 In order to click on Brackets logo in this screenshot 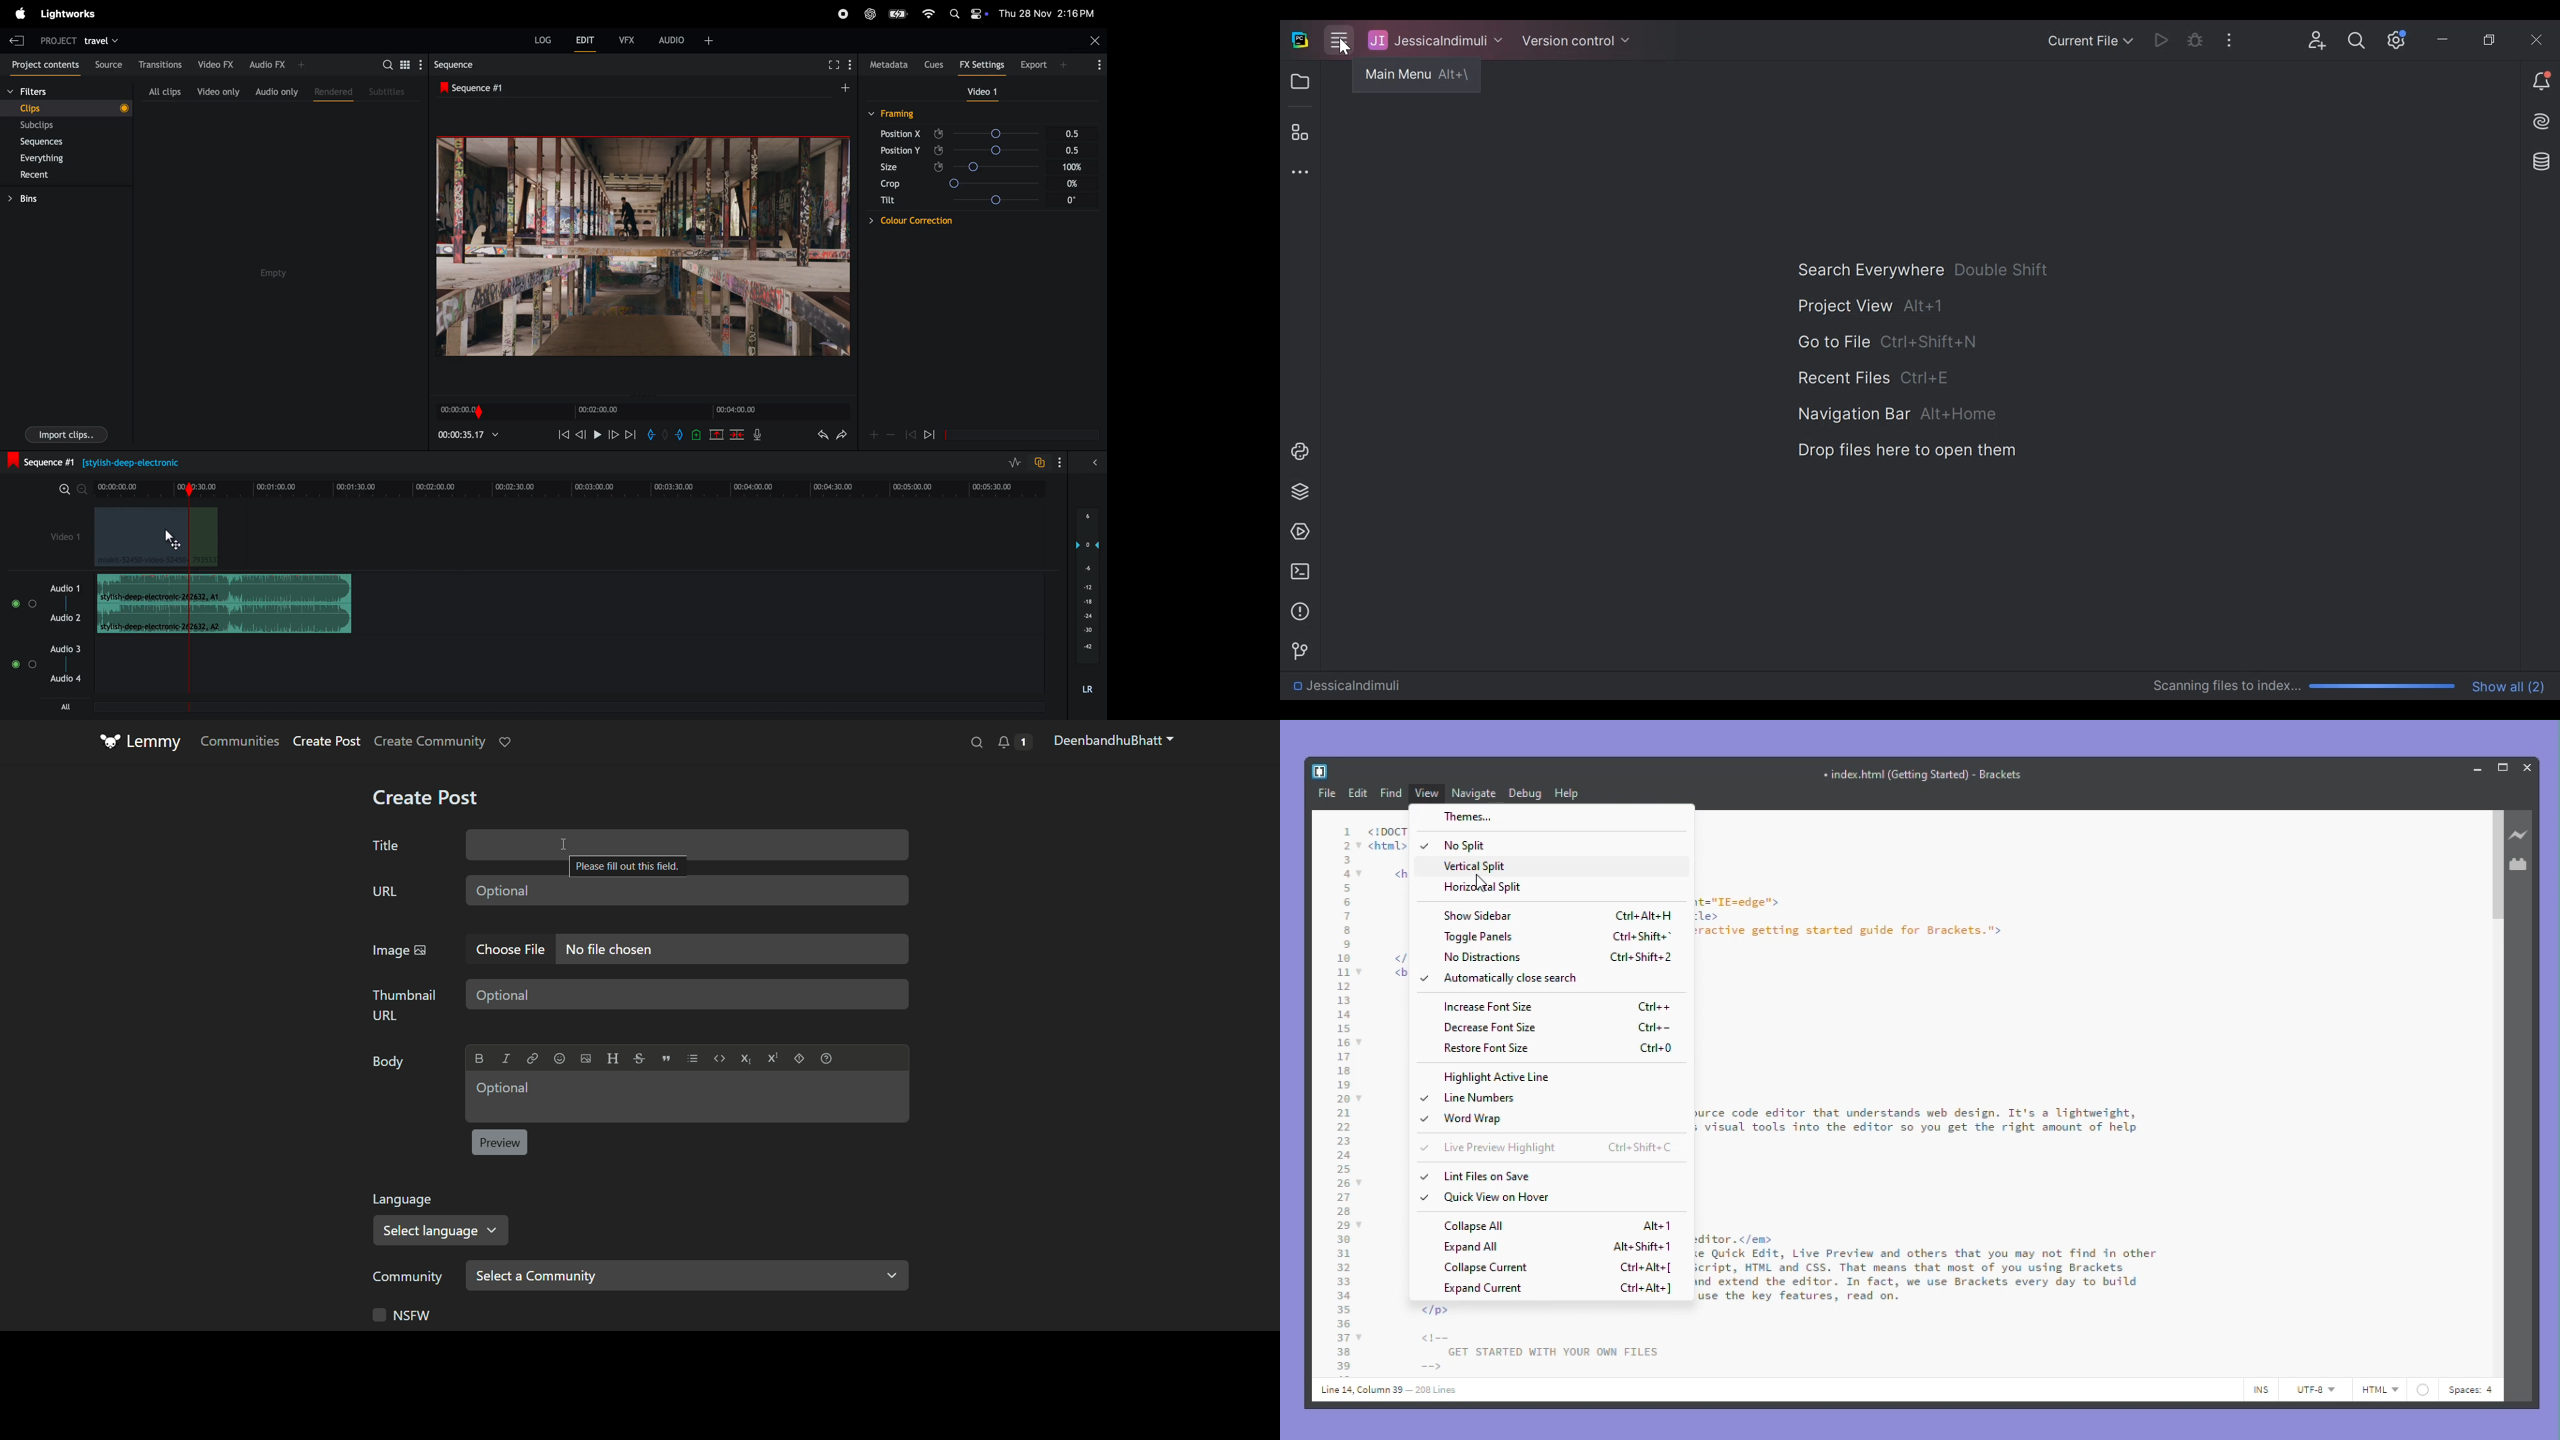, I will do `click(1319, 771)`.